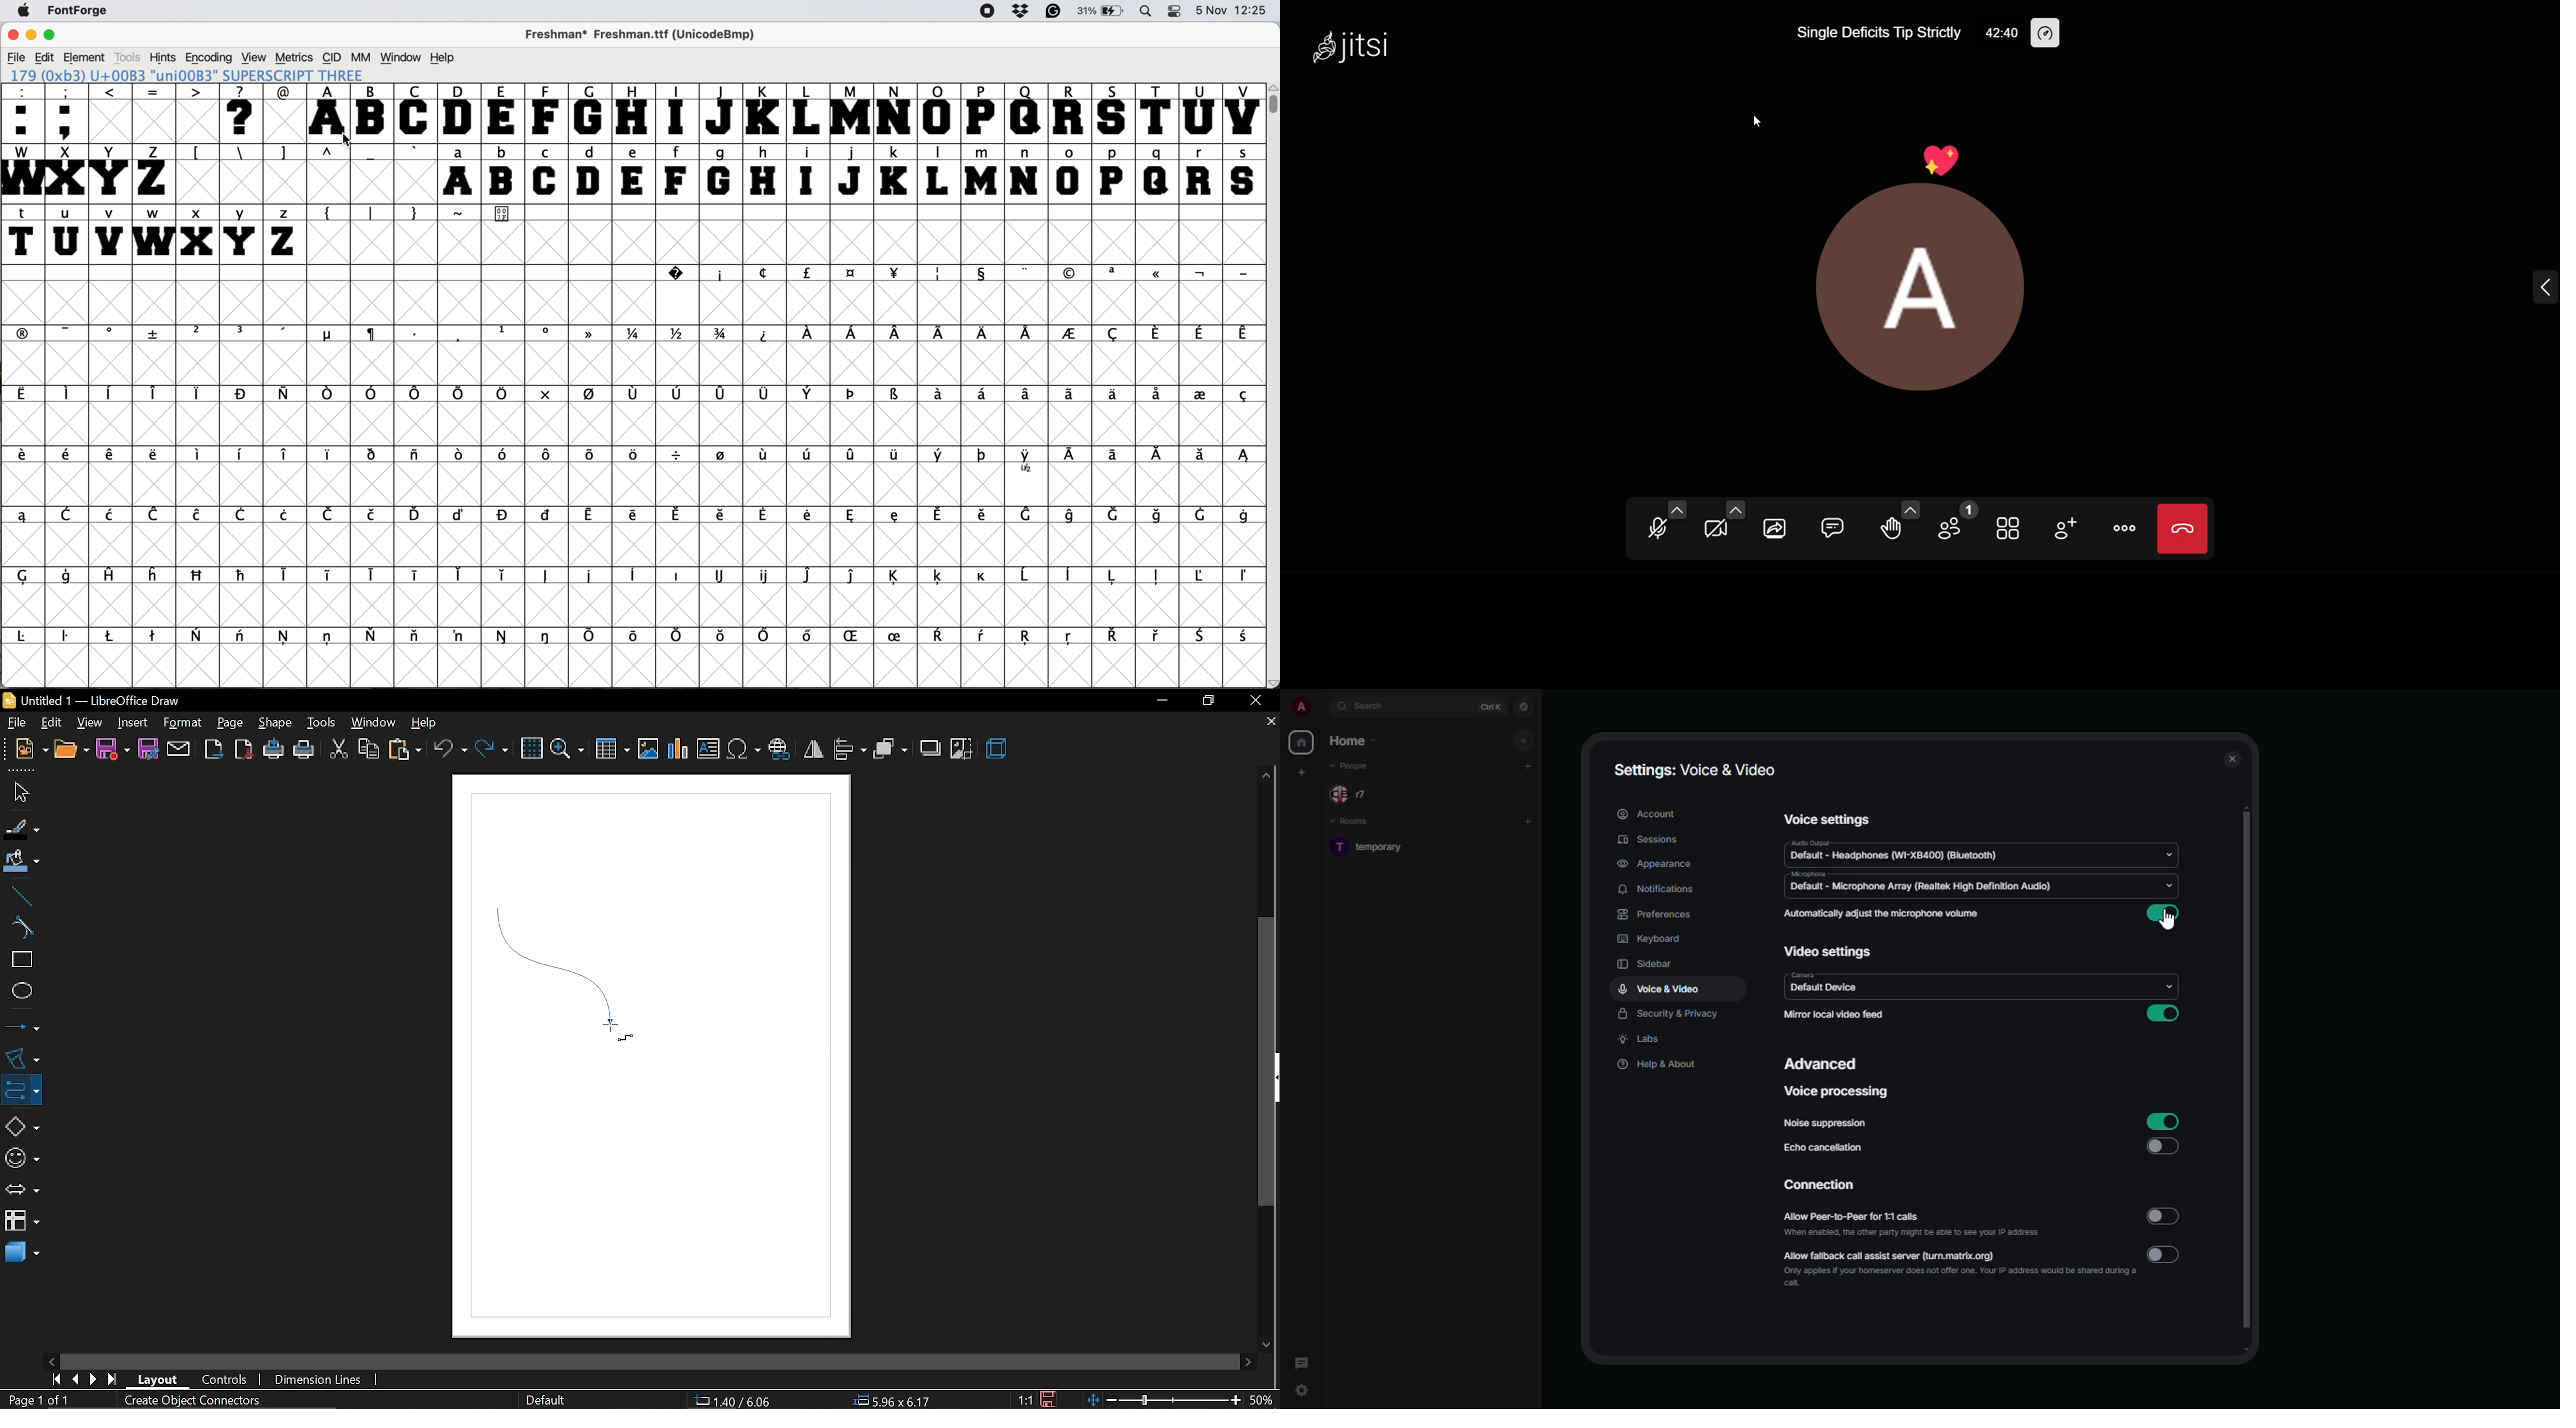 This screenshot has height=1428, width=2576. Describe the element at coordinates (1270, 726) in the screenshot. I see `close current tab` at that location.